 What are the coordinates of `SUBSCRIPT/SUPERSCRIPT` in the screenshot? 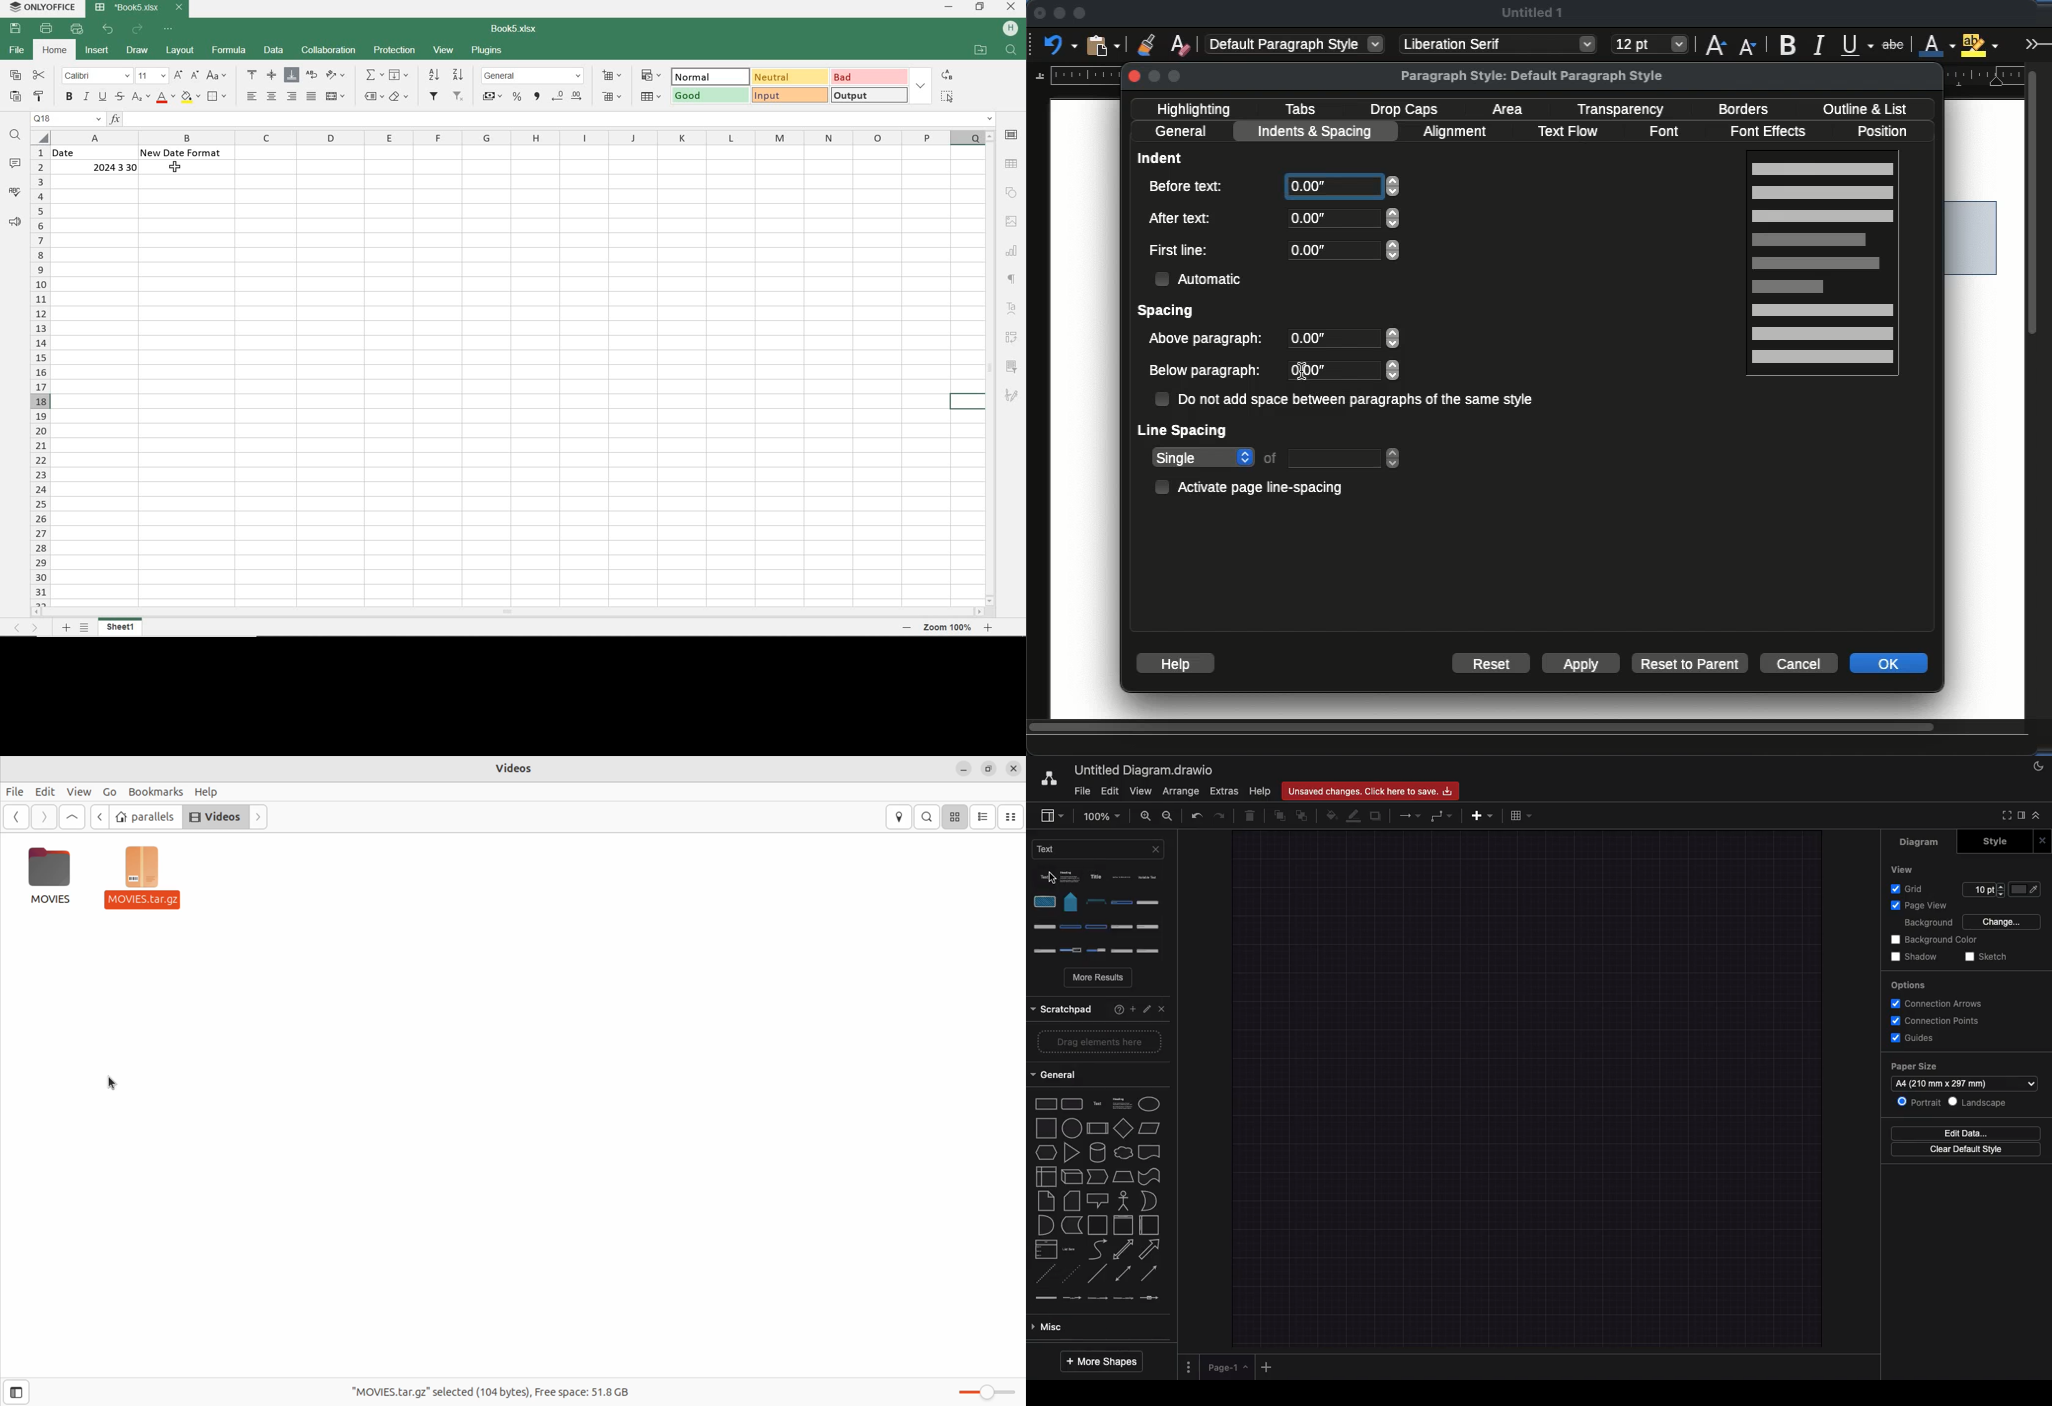 It's located at (142, 98).